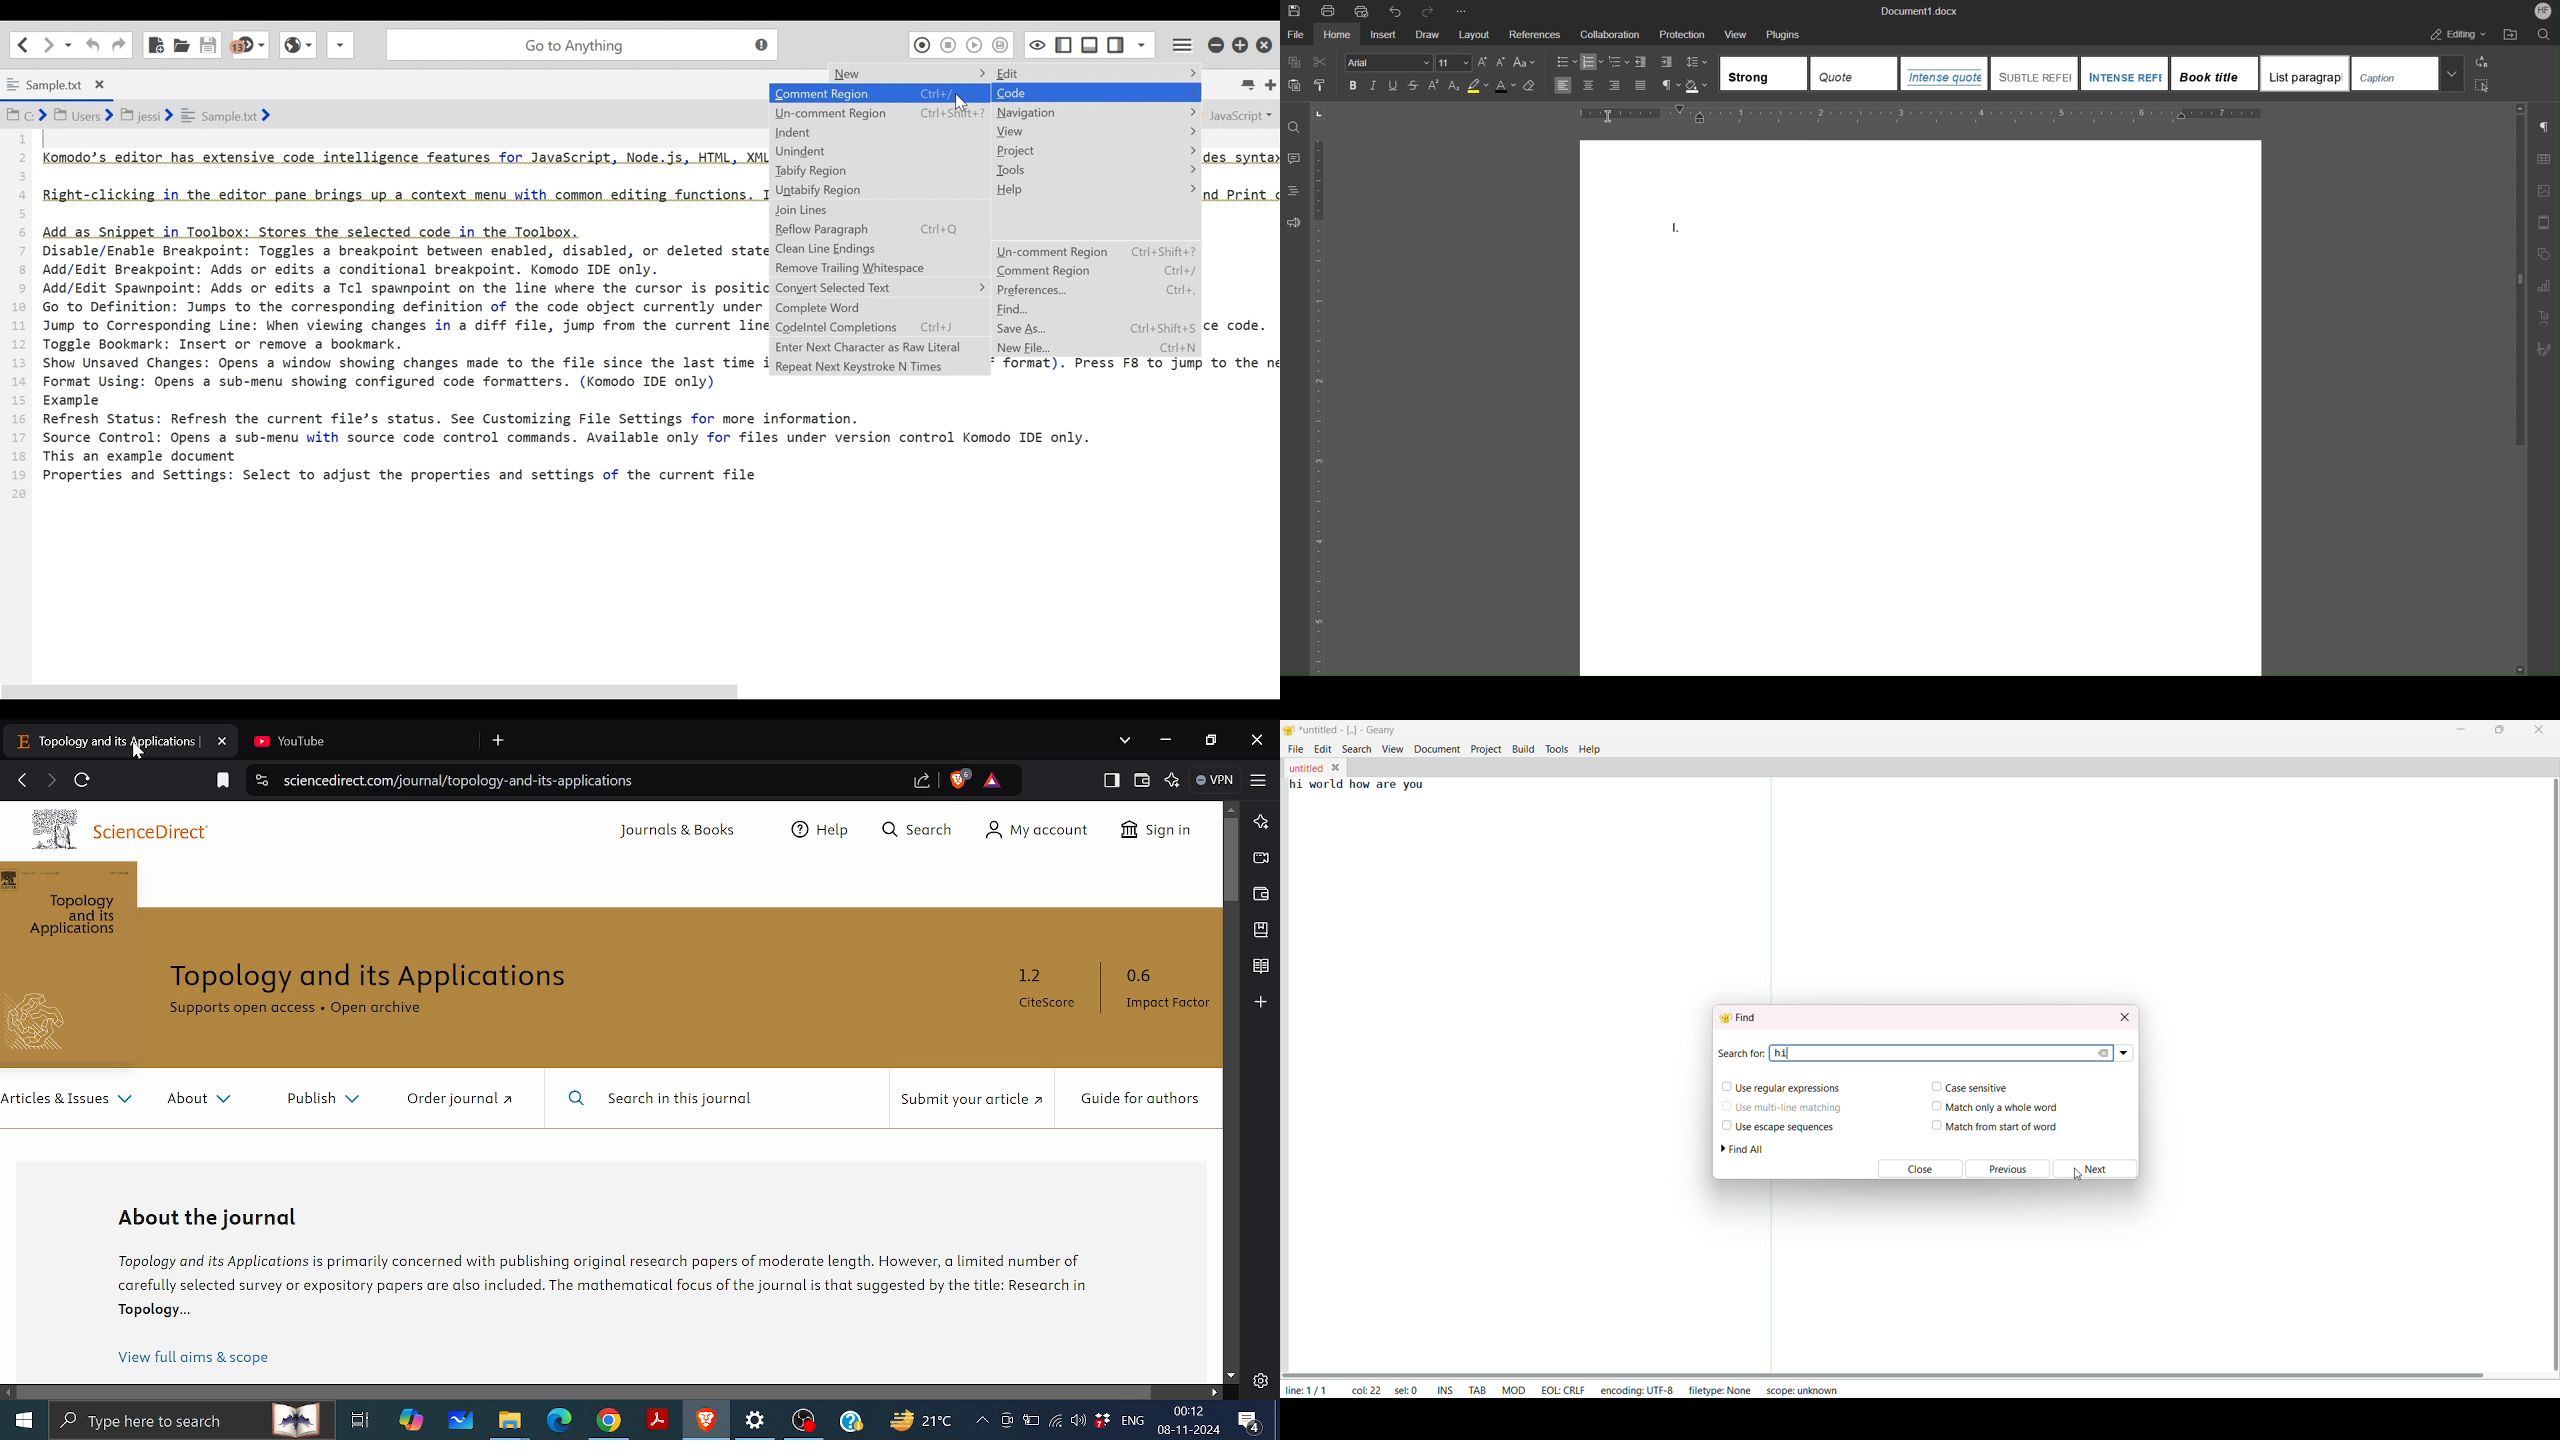  Describe the element at coordinates (1589, 86) in the screenshot. I see `Centre Align` at that location.